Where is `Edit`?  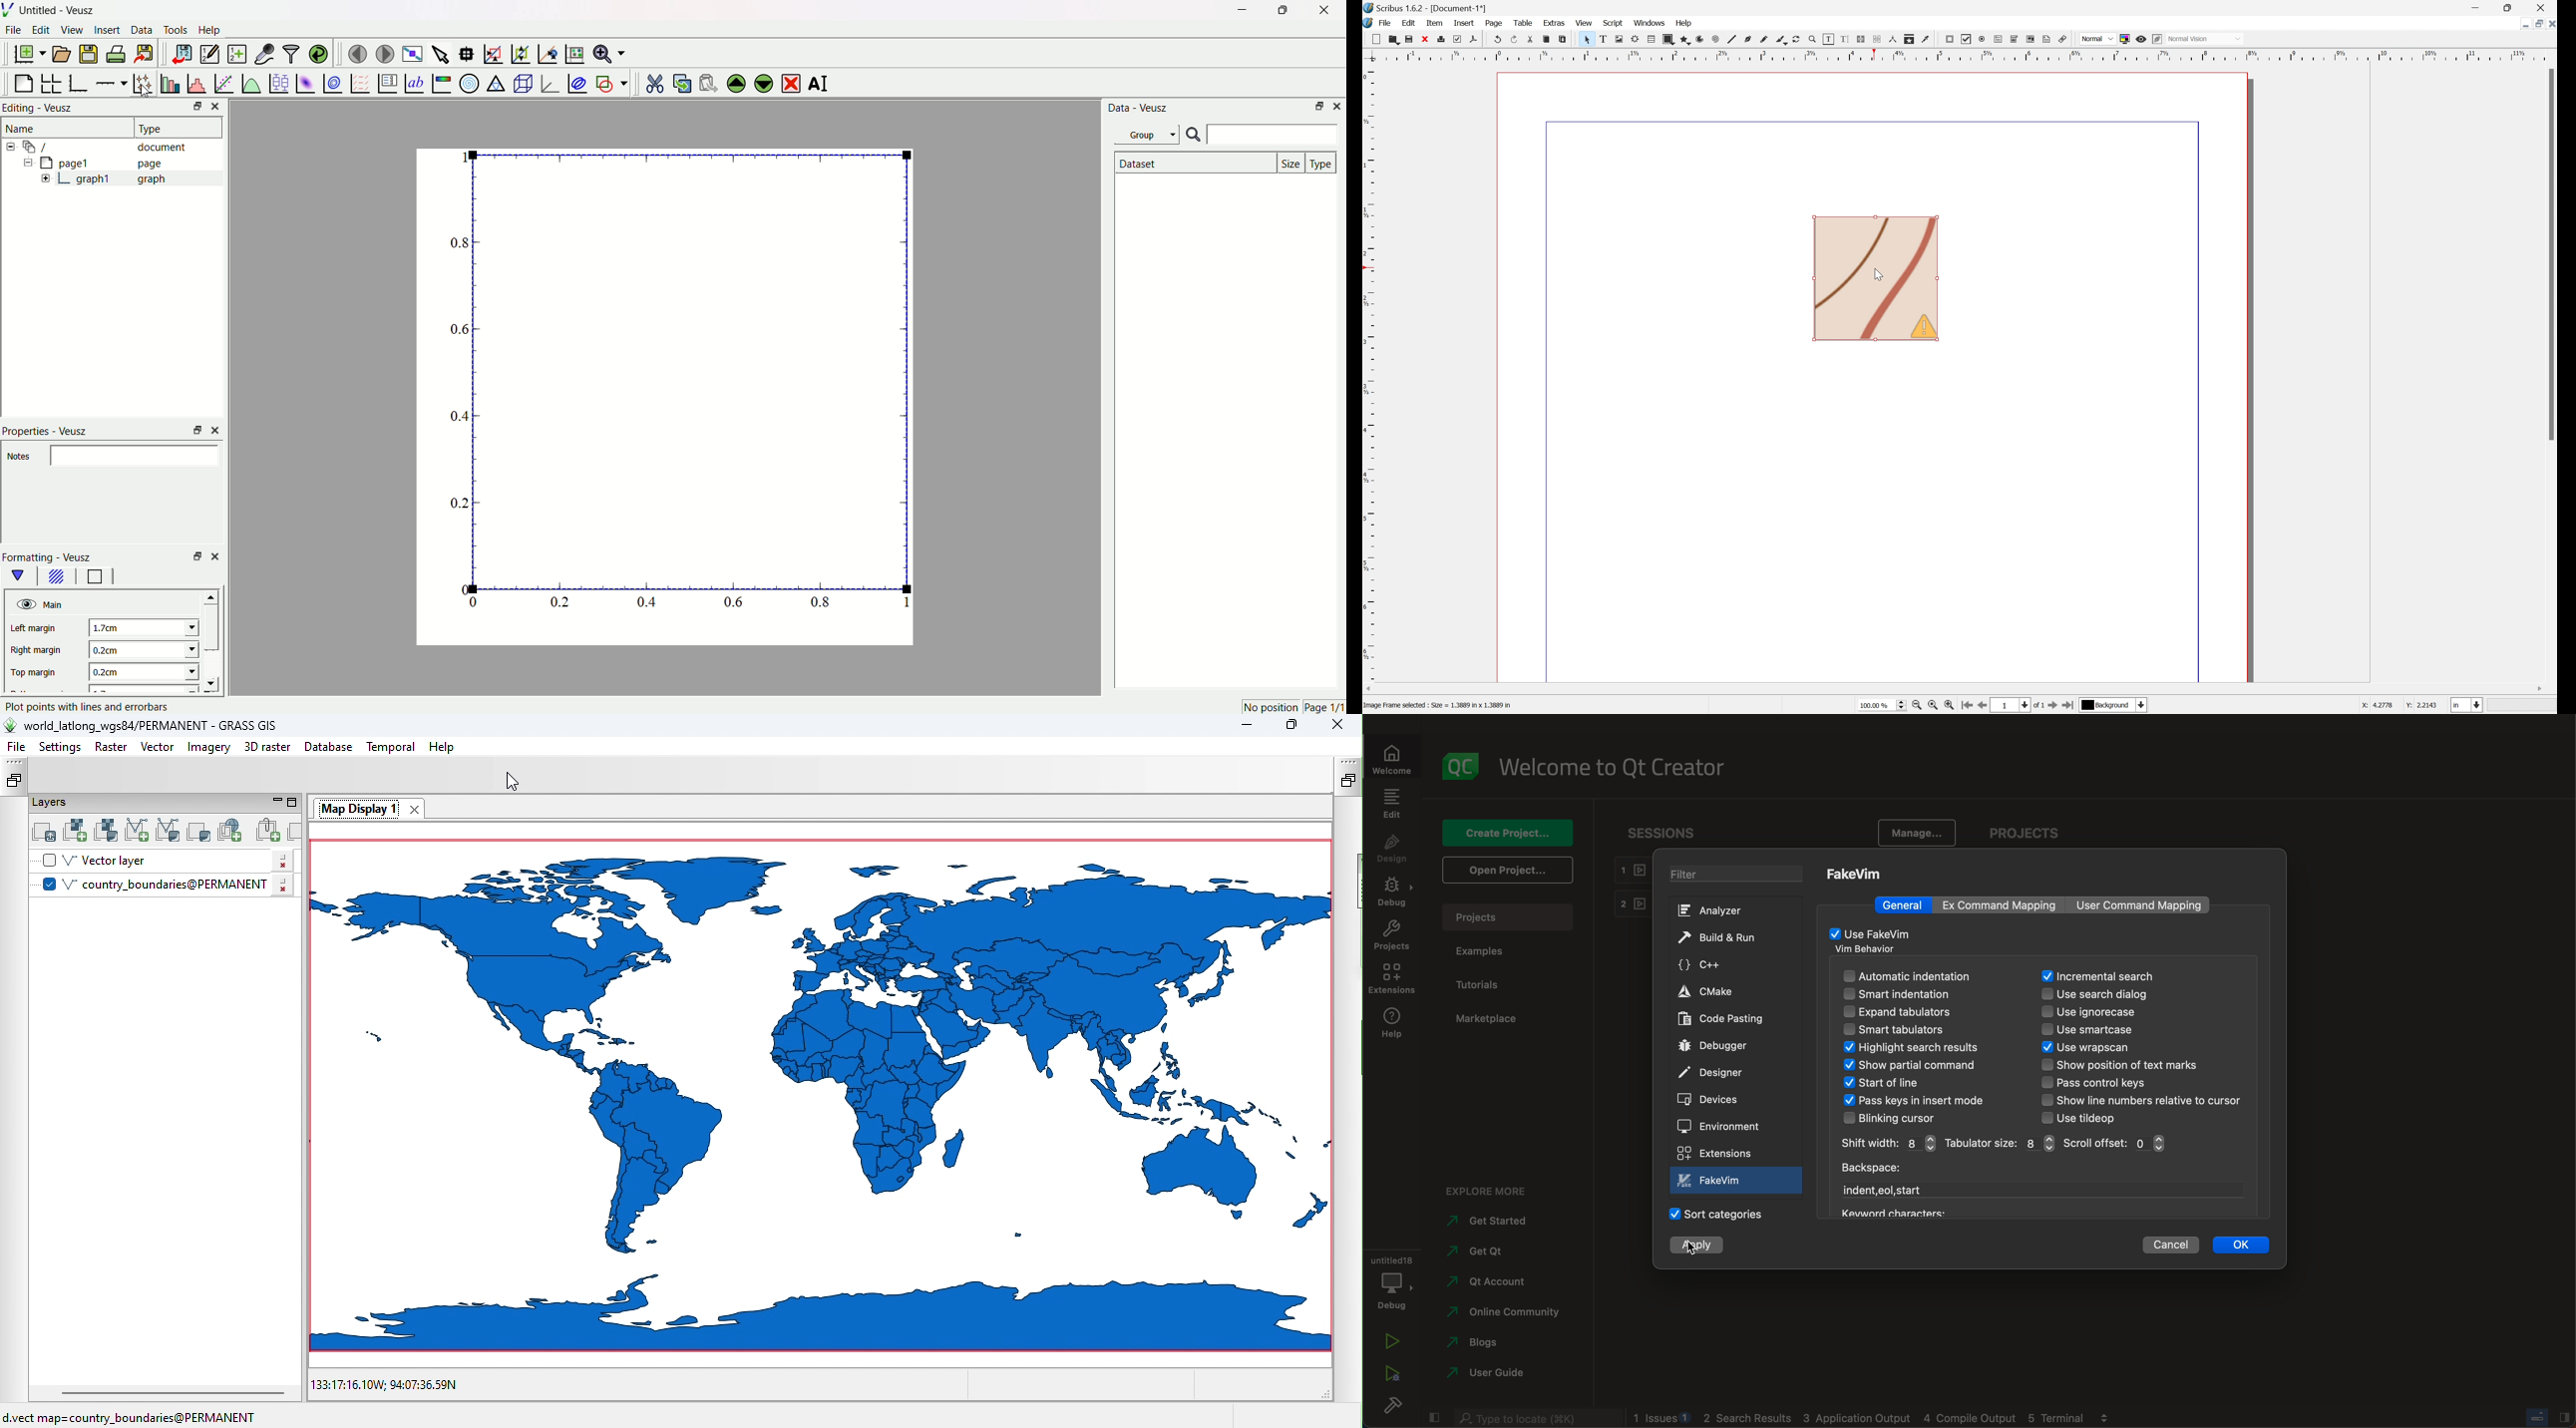 Edit is located at coordinates (41, 31).